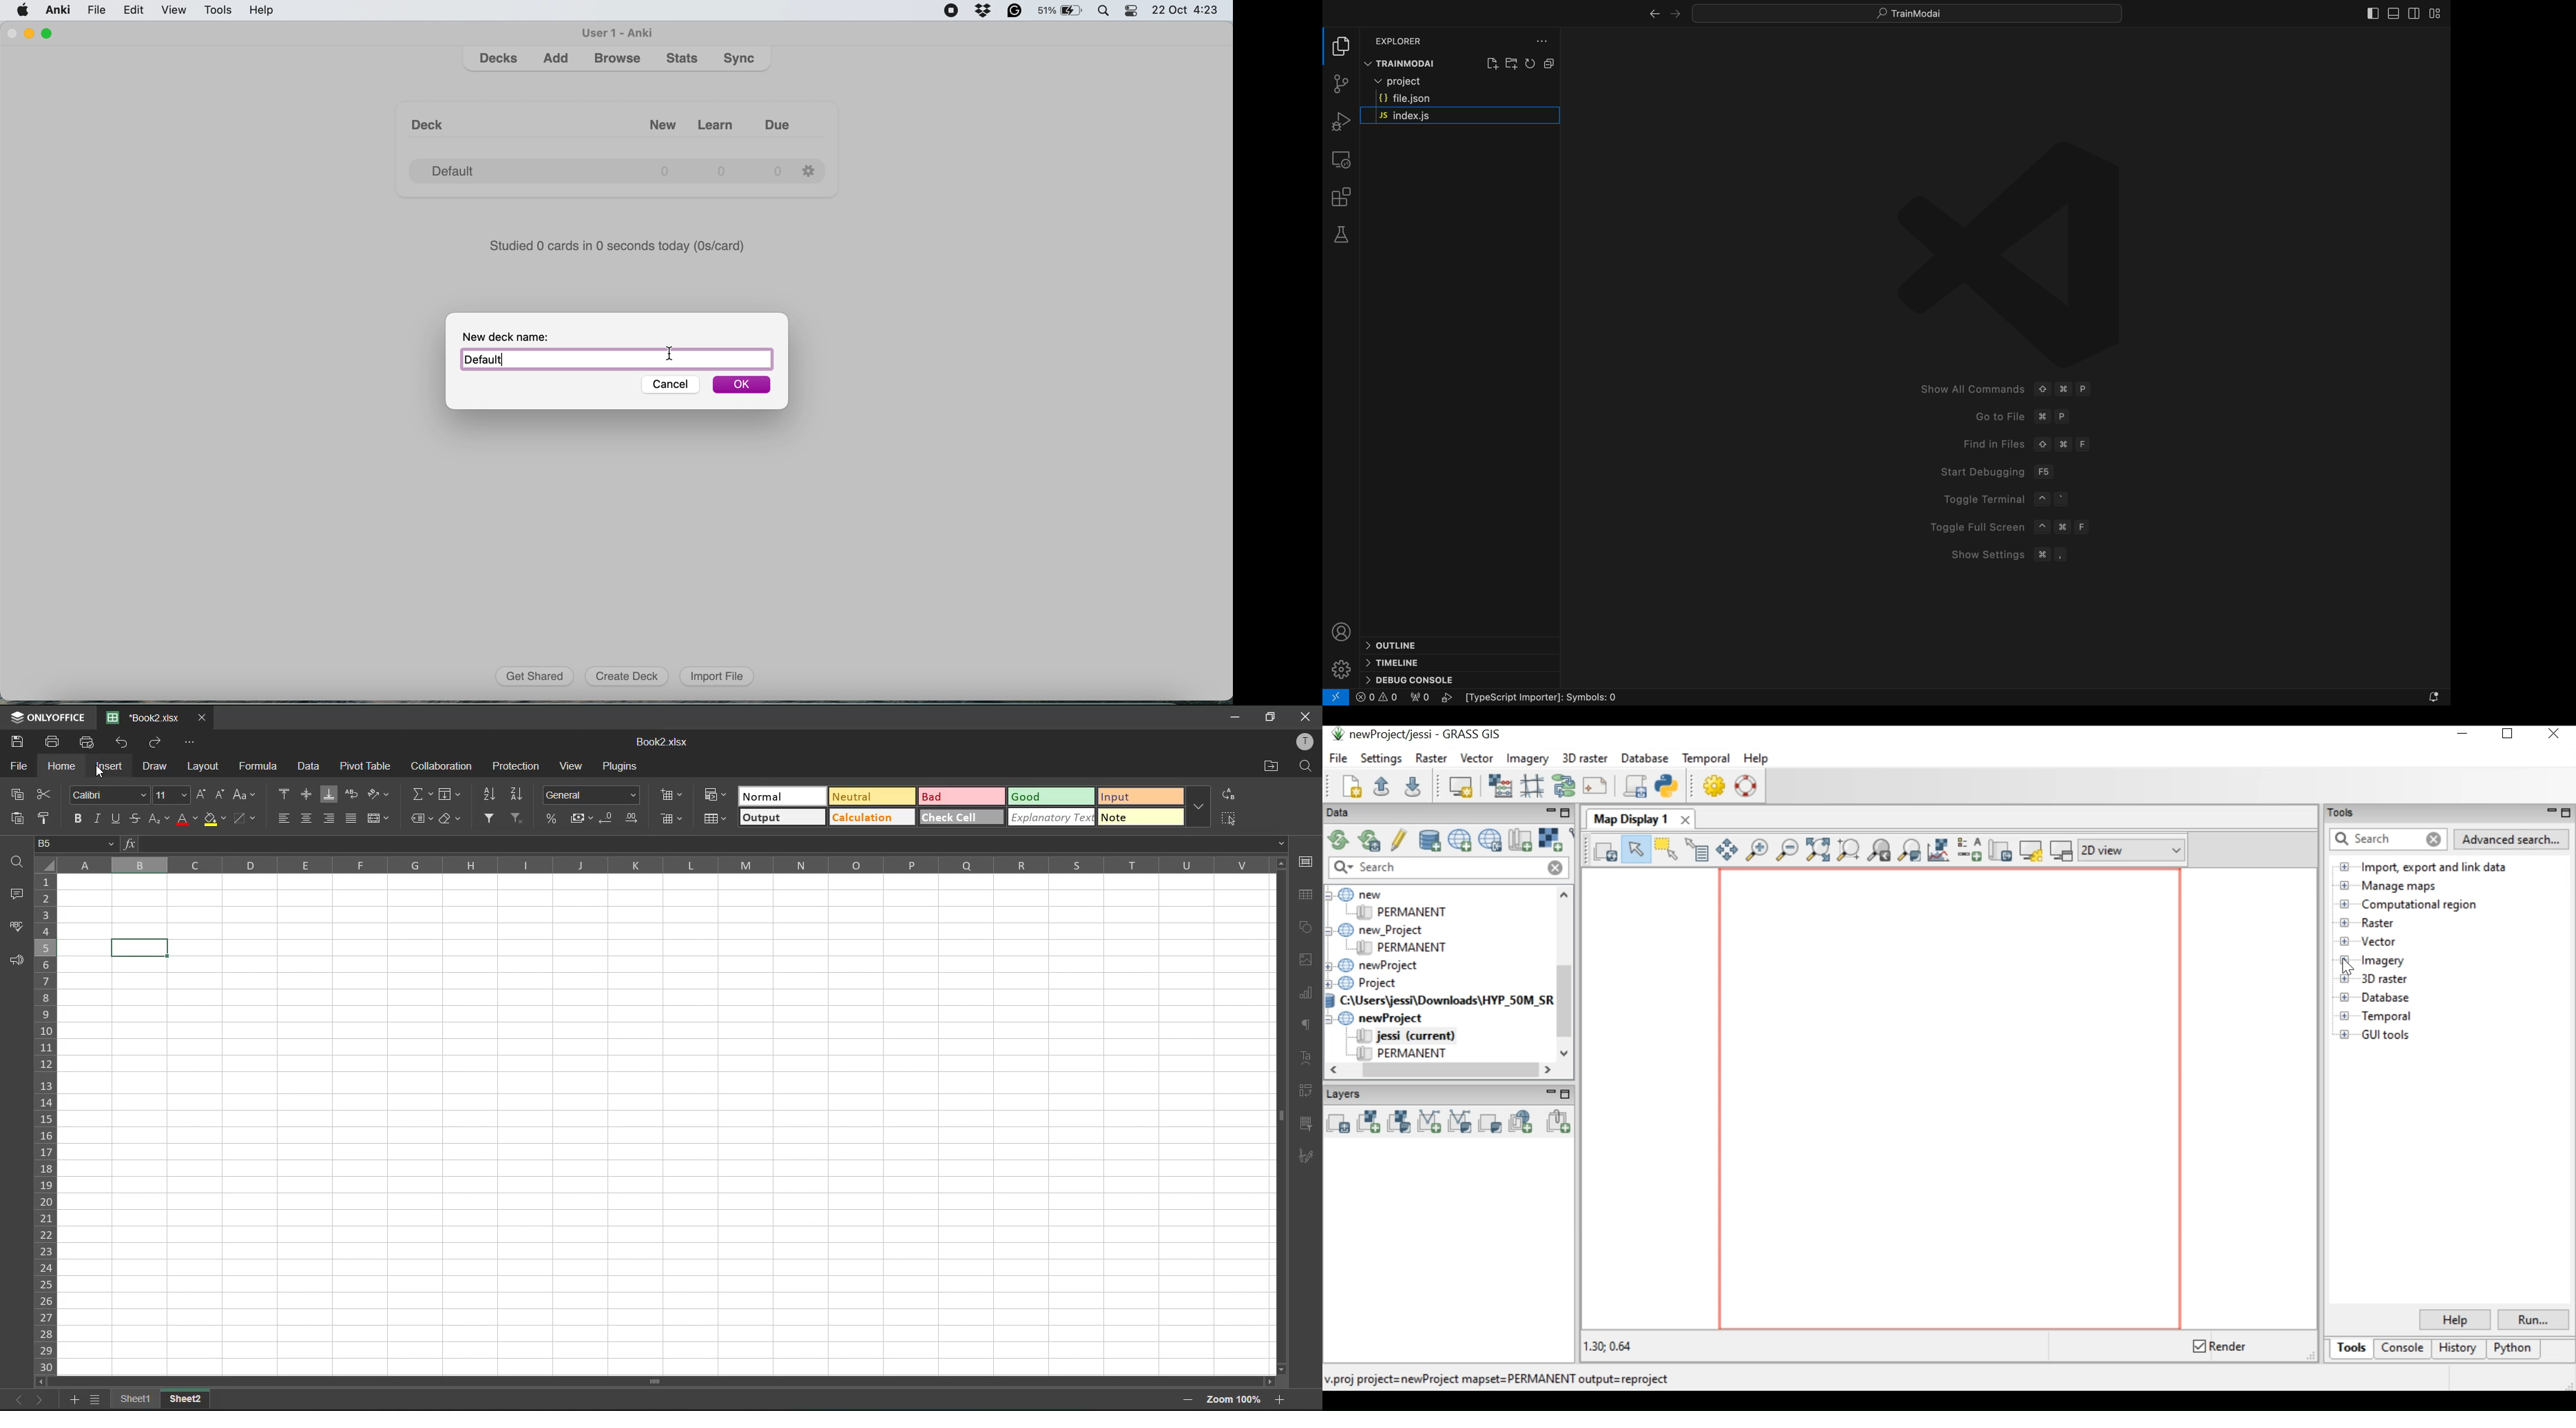  I want to click on anki, so click(58, 11).